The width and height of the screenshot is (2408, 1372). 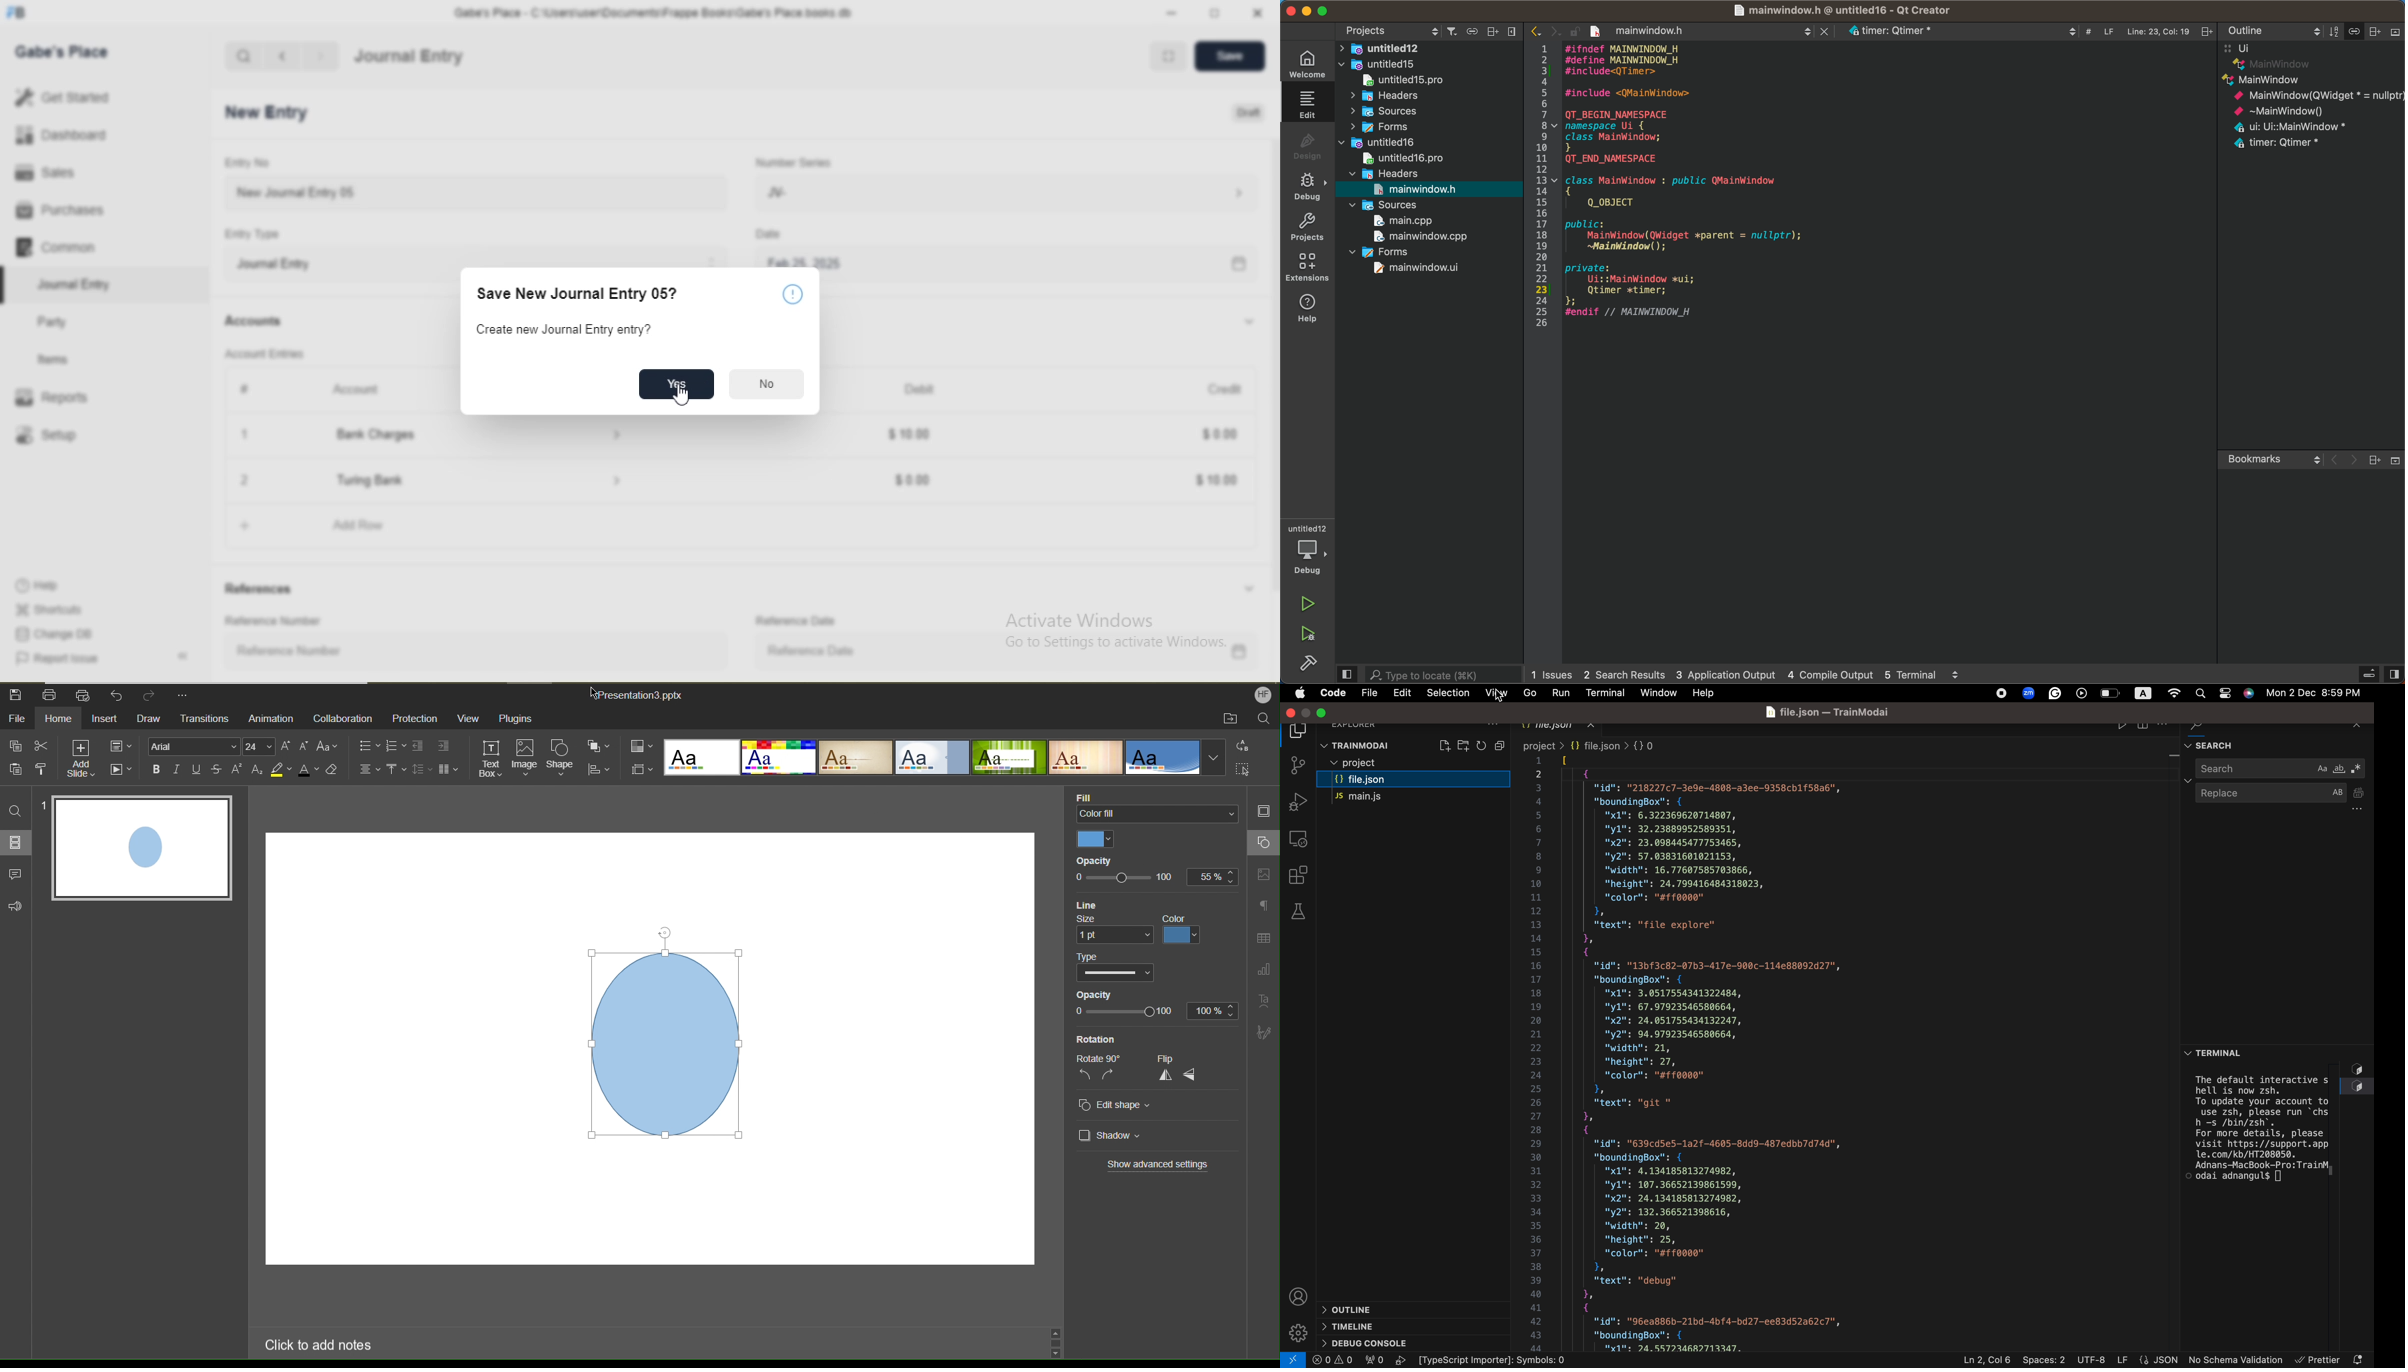 I want to click on Type, so click(x=1113, y=968).